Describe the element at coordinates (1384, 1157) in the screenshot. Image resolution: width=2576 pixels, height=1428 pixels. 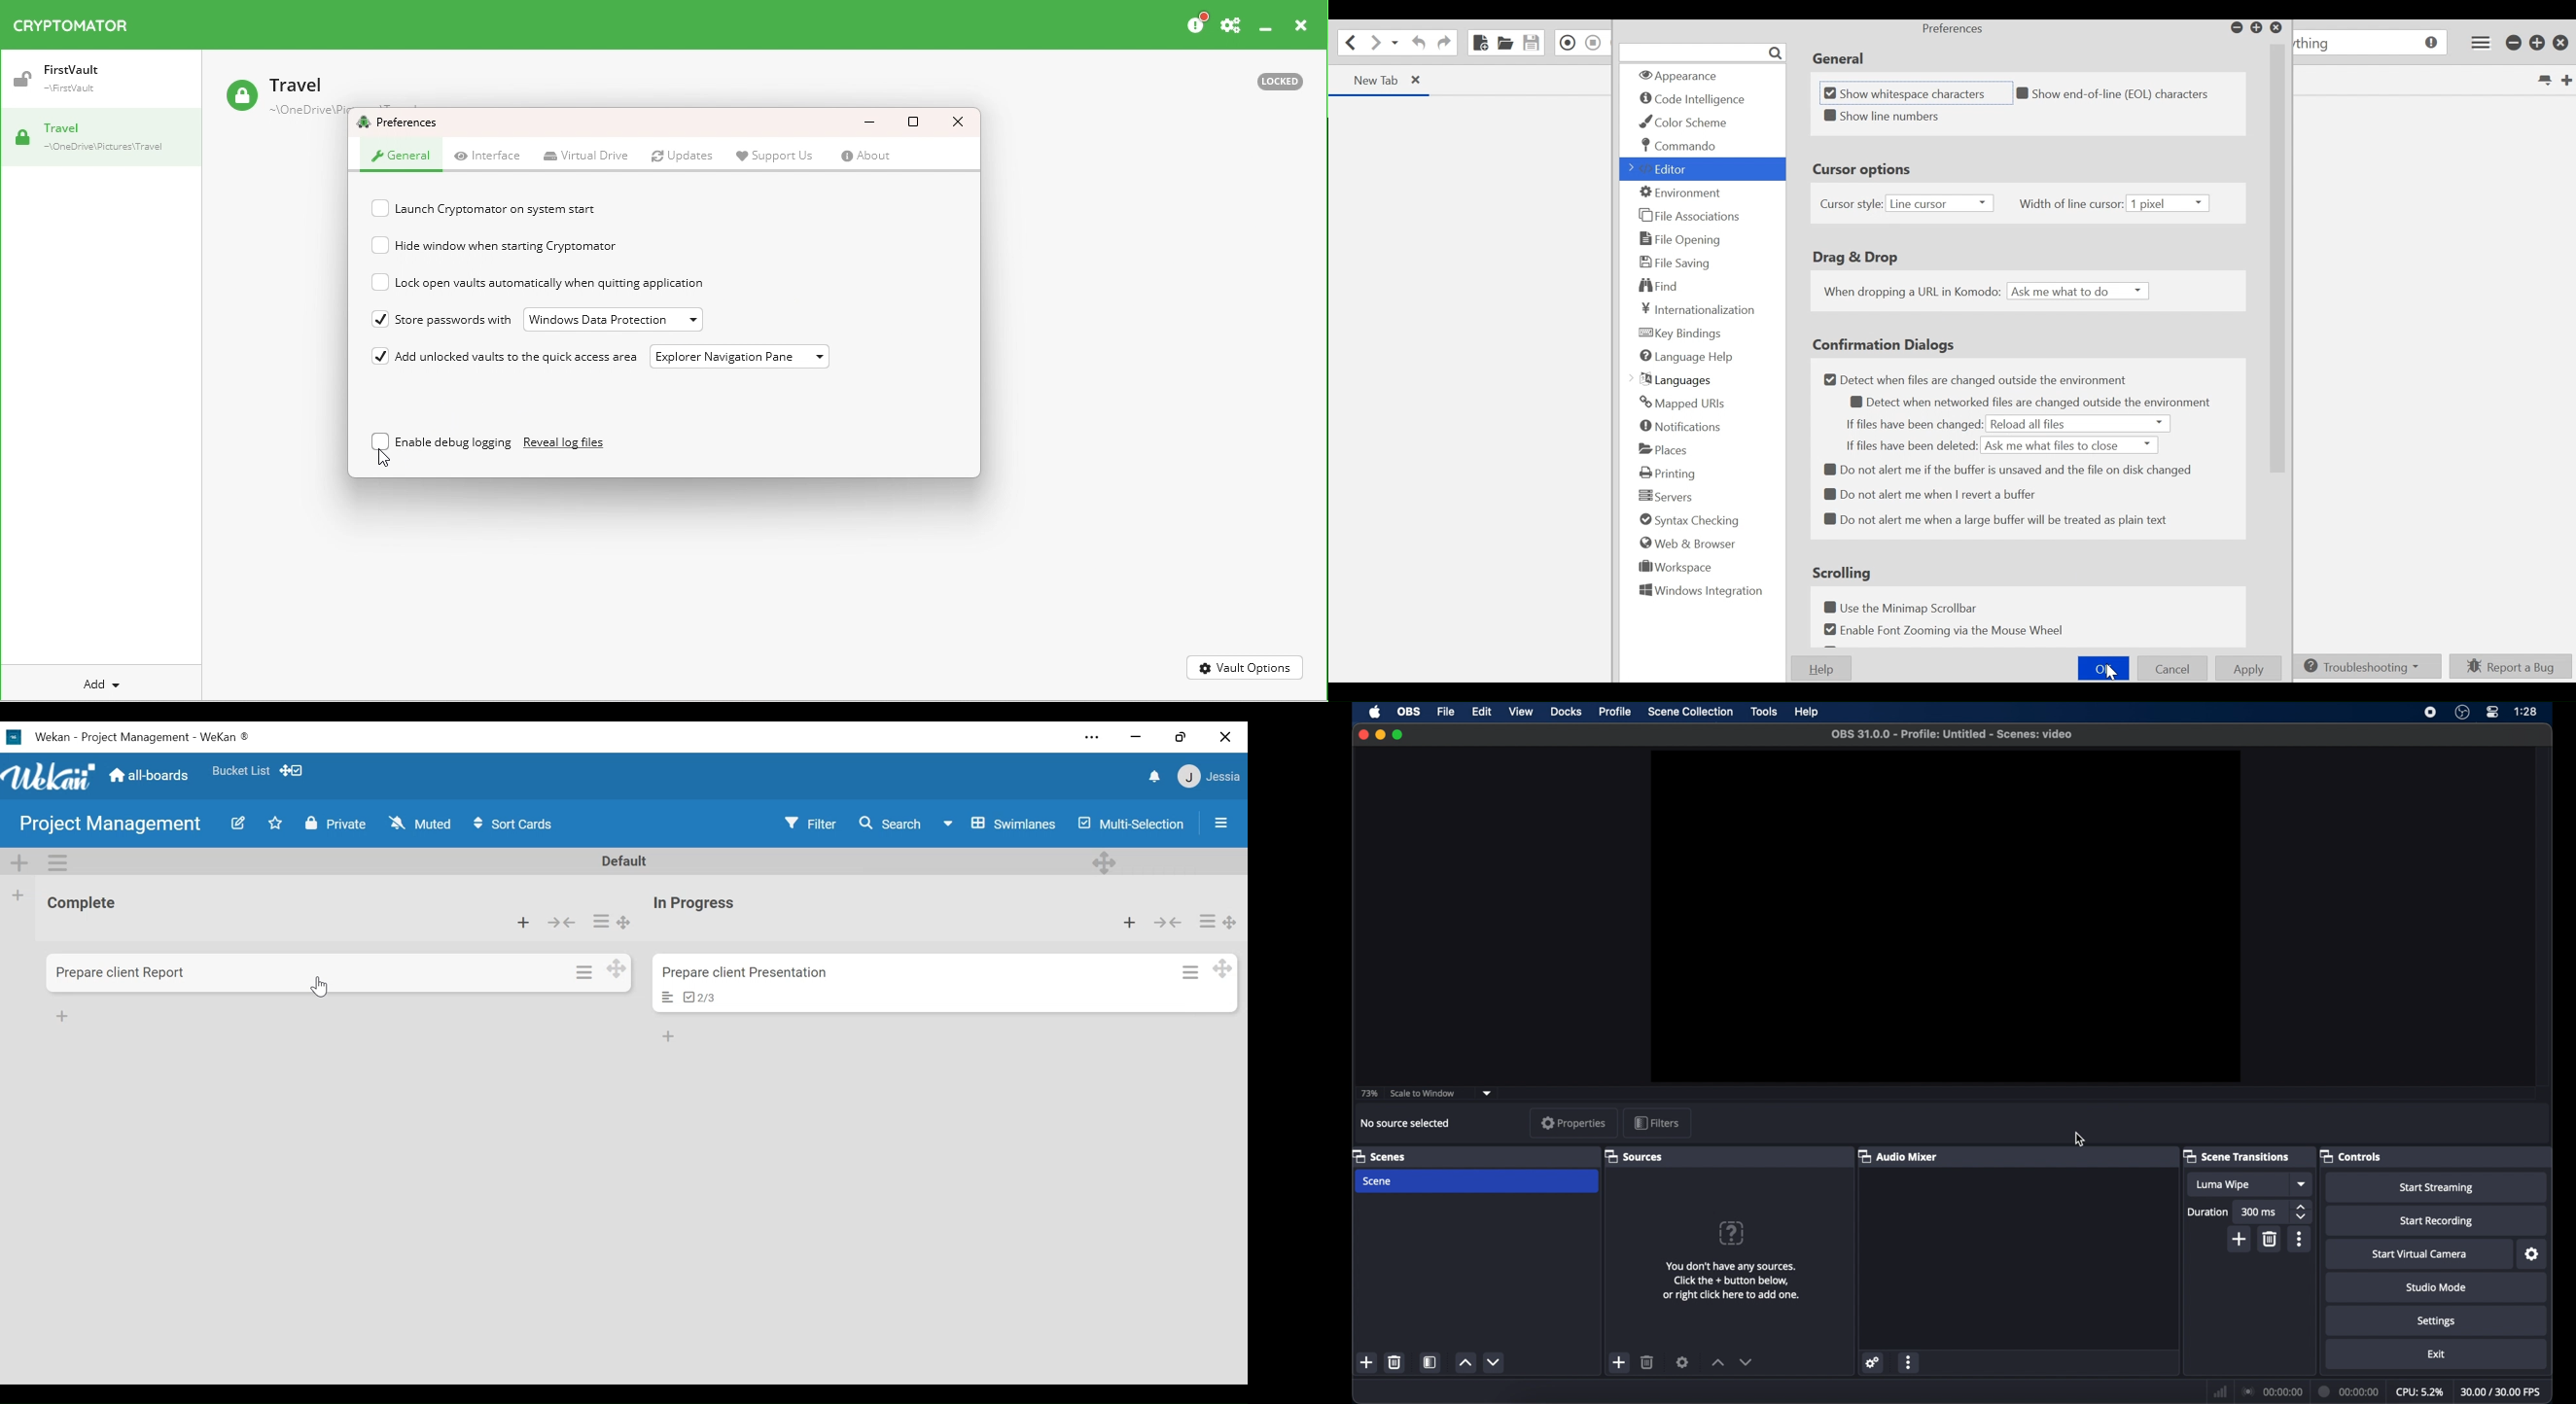
I see `scenes` at that location.